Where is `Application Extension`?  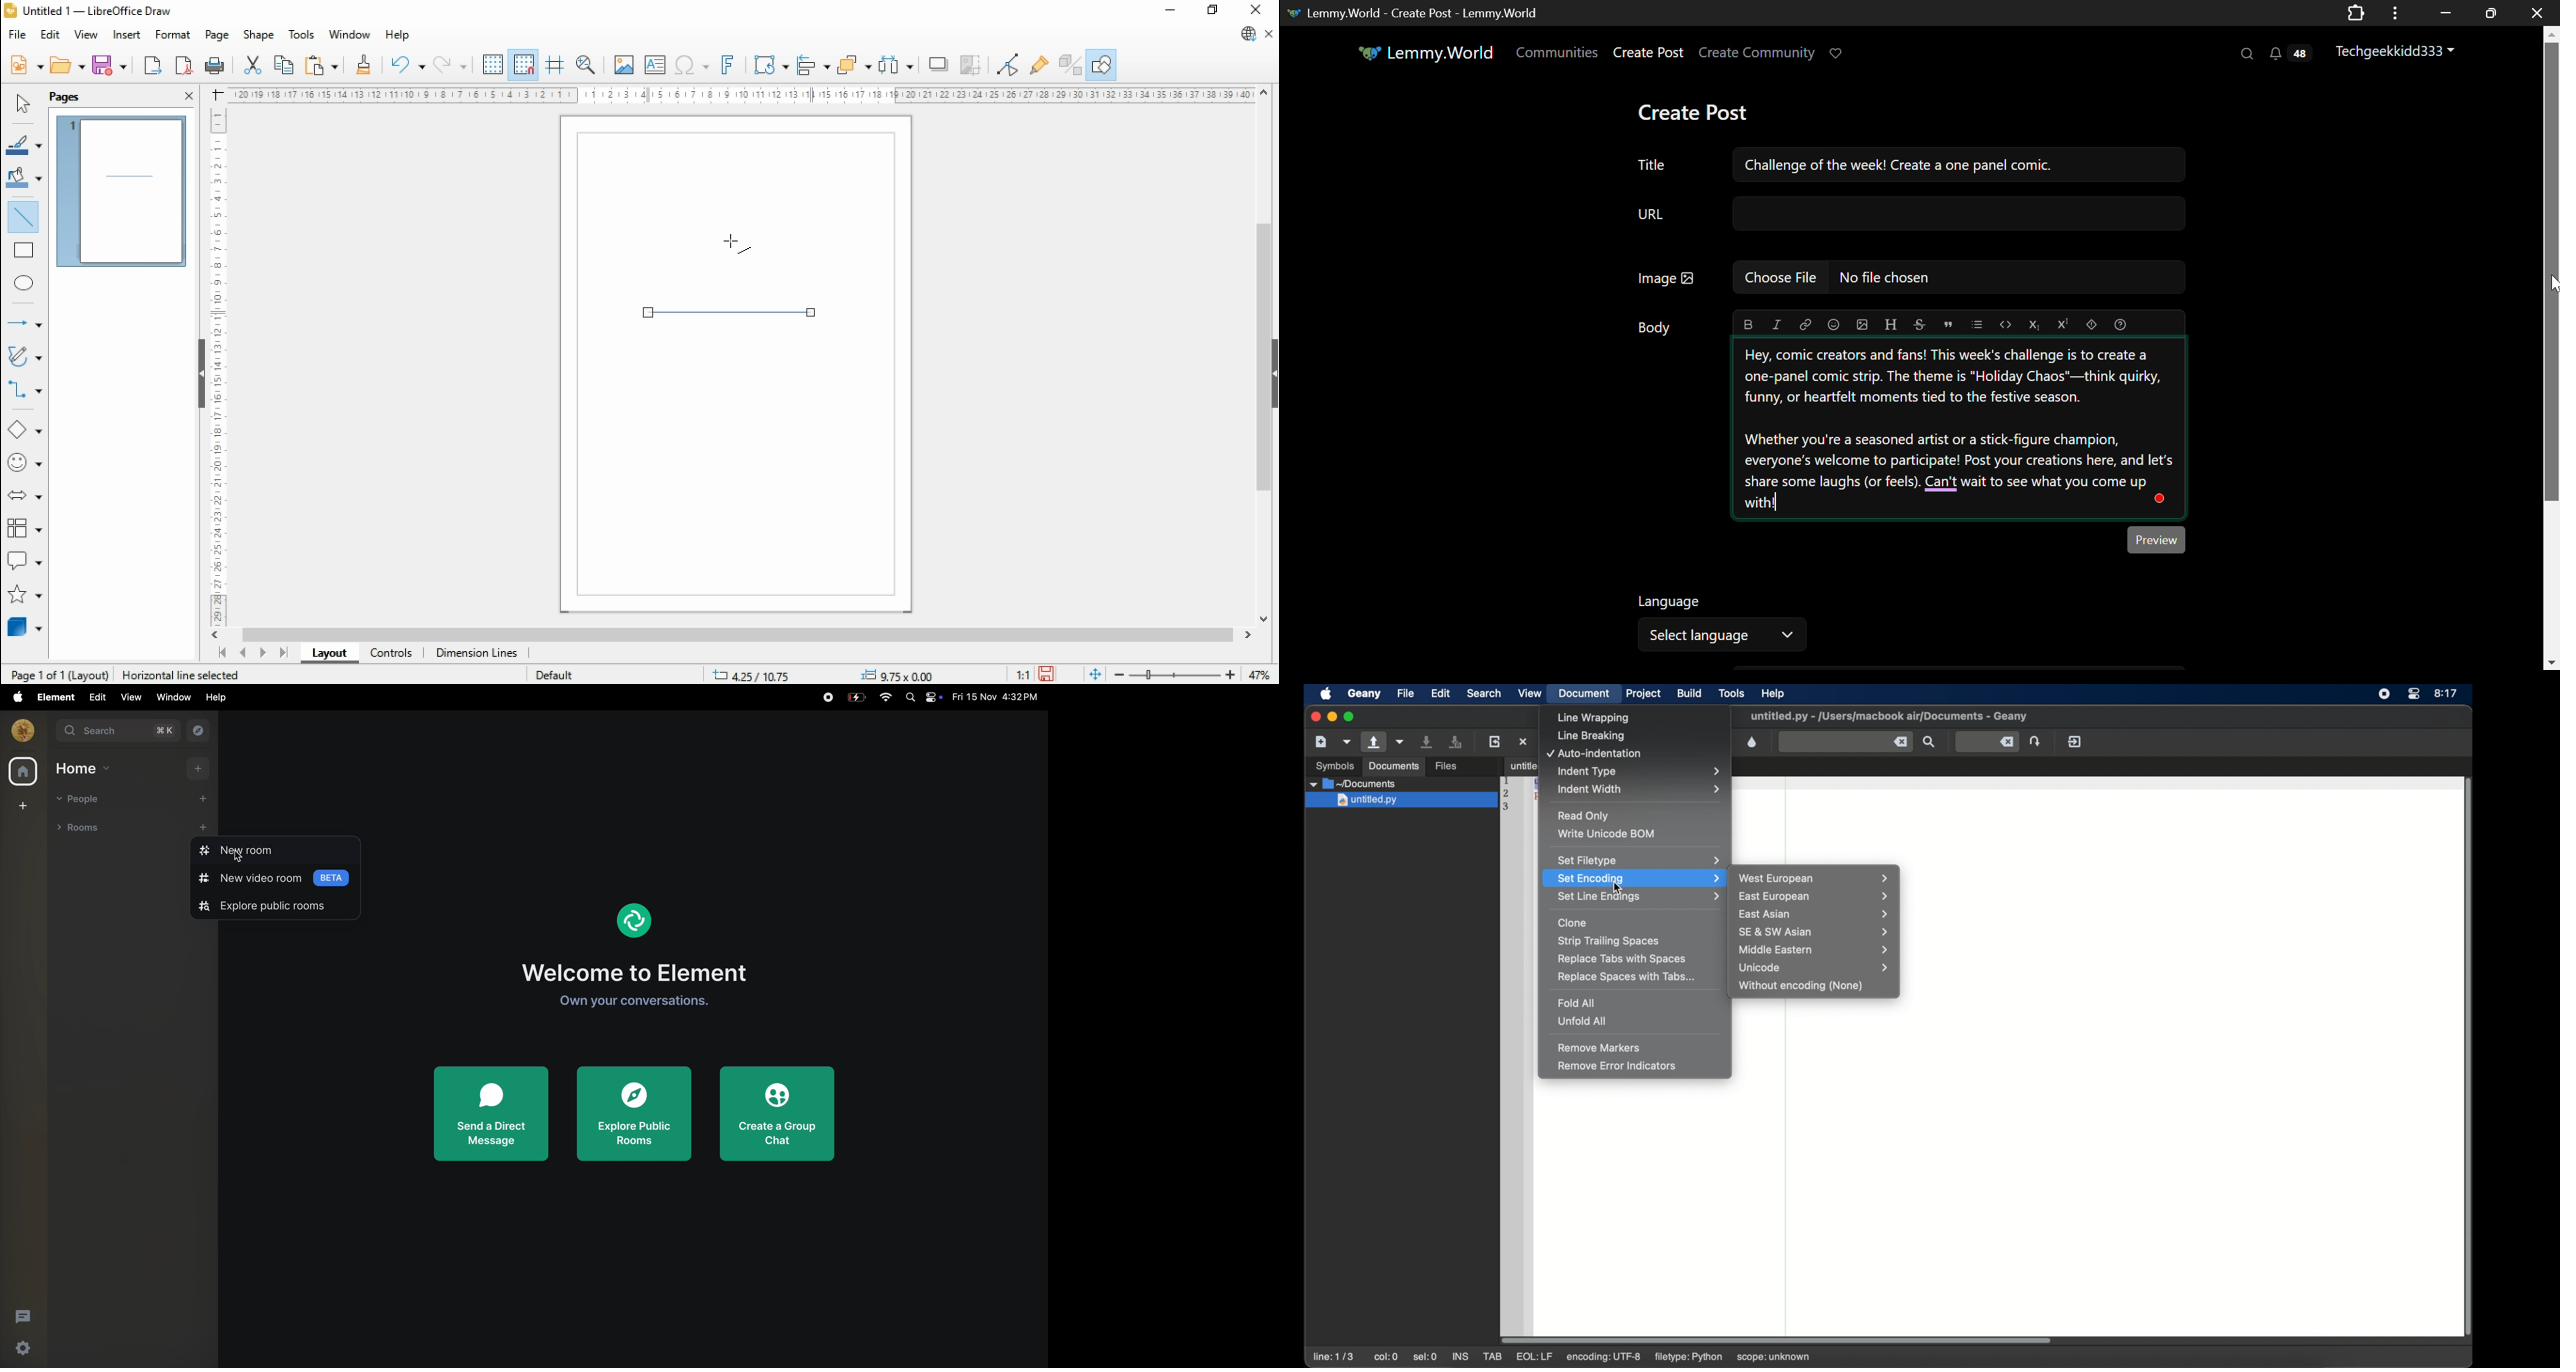 Application Extension is located at coordinates (2359, 11).